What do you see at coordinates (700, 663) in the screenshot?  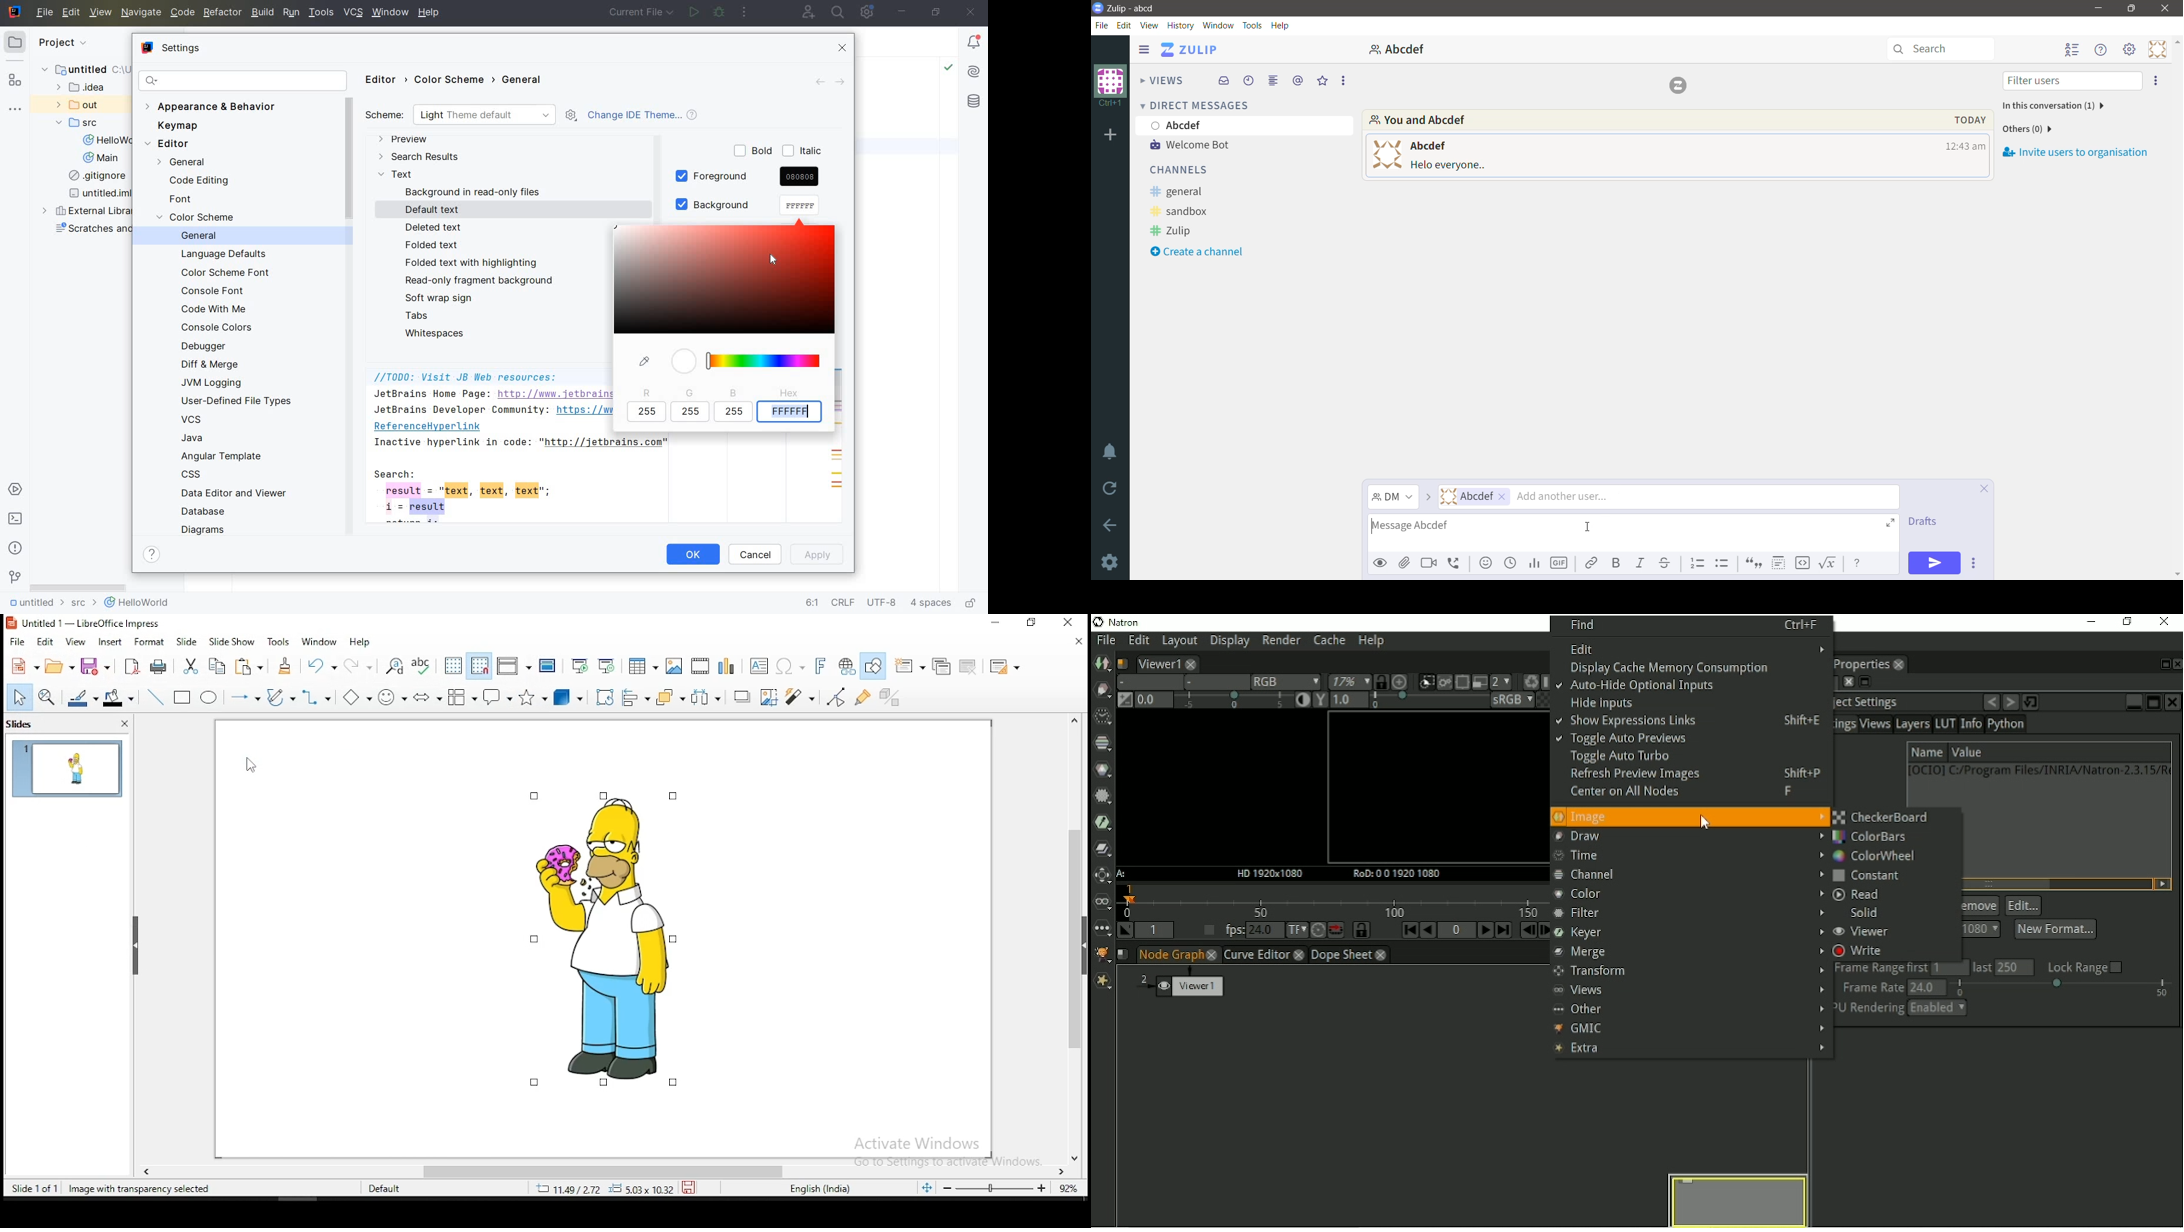 I see `insert audio or video` at bounding box center [700, 663].